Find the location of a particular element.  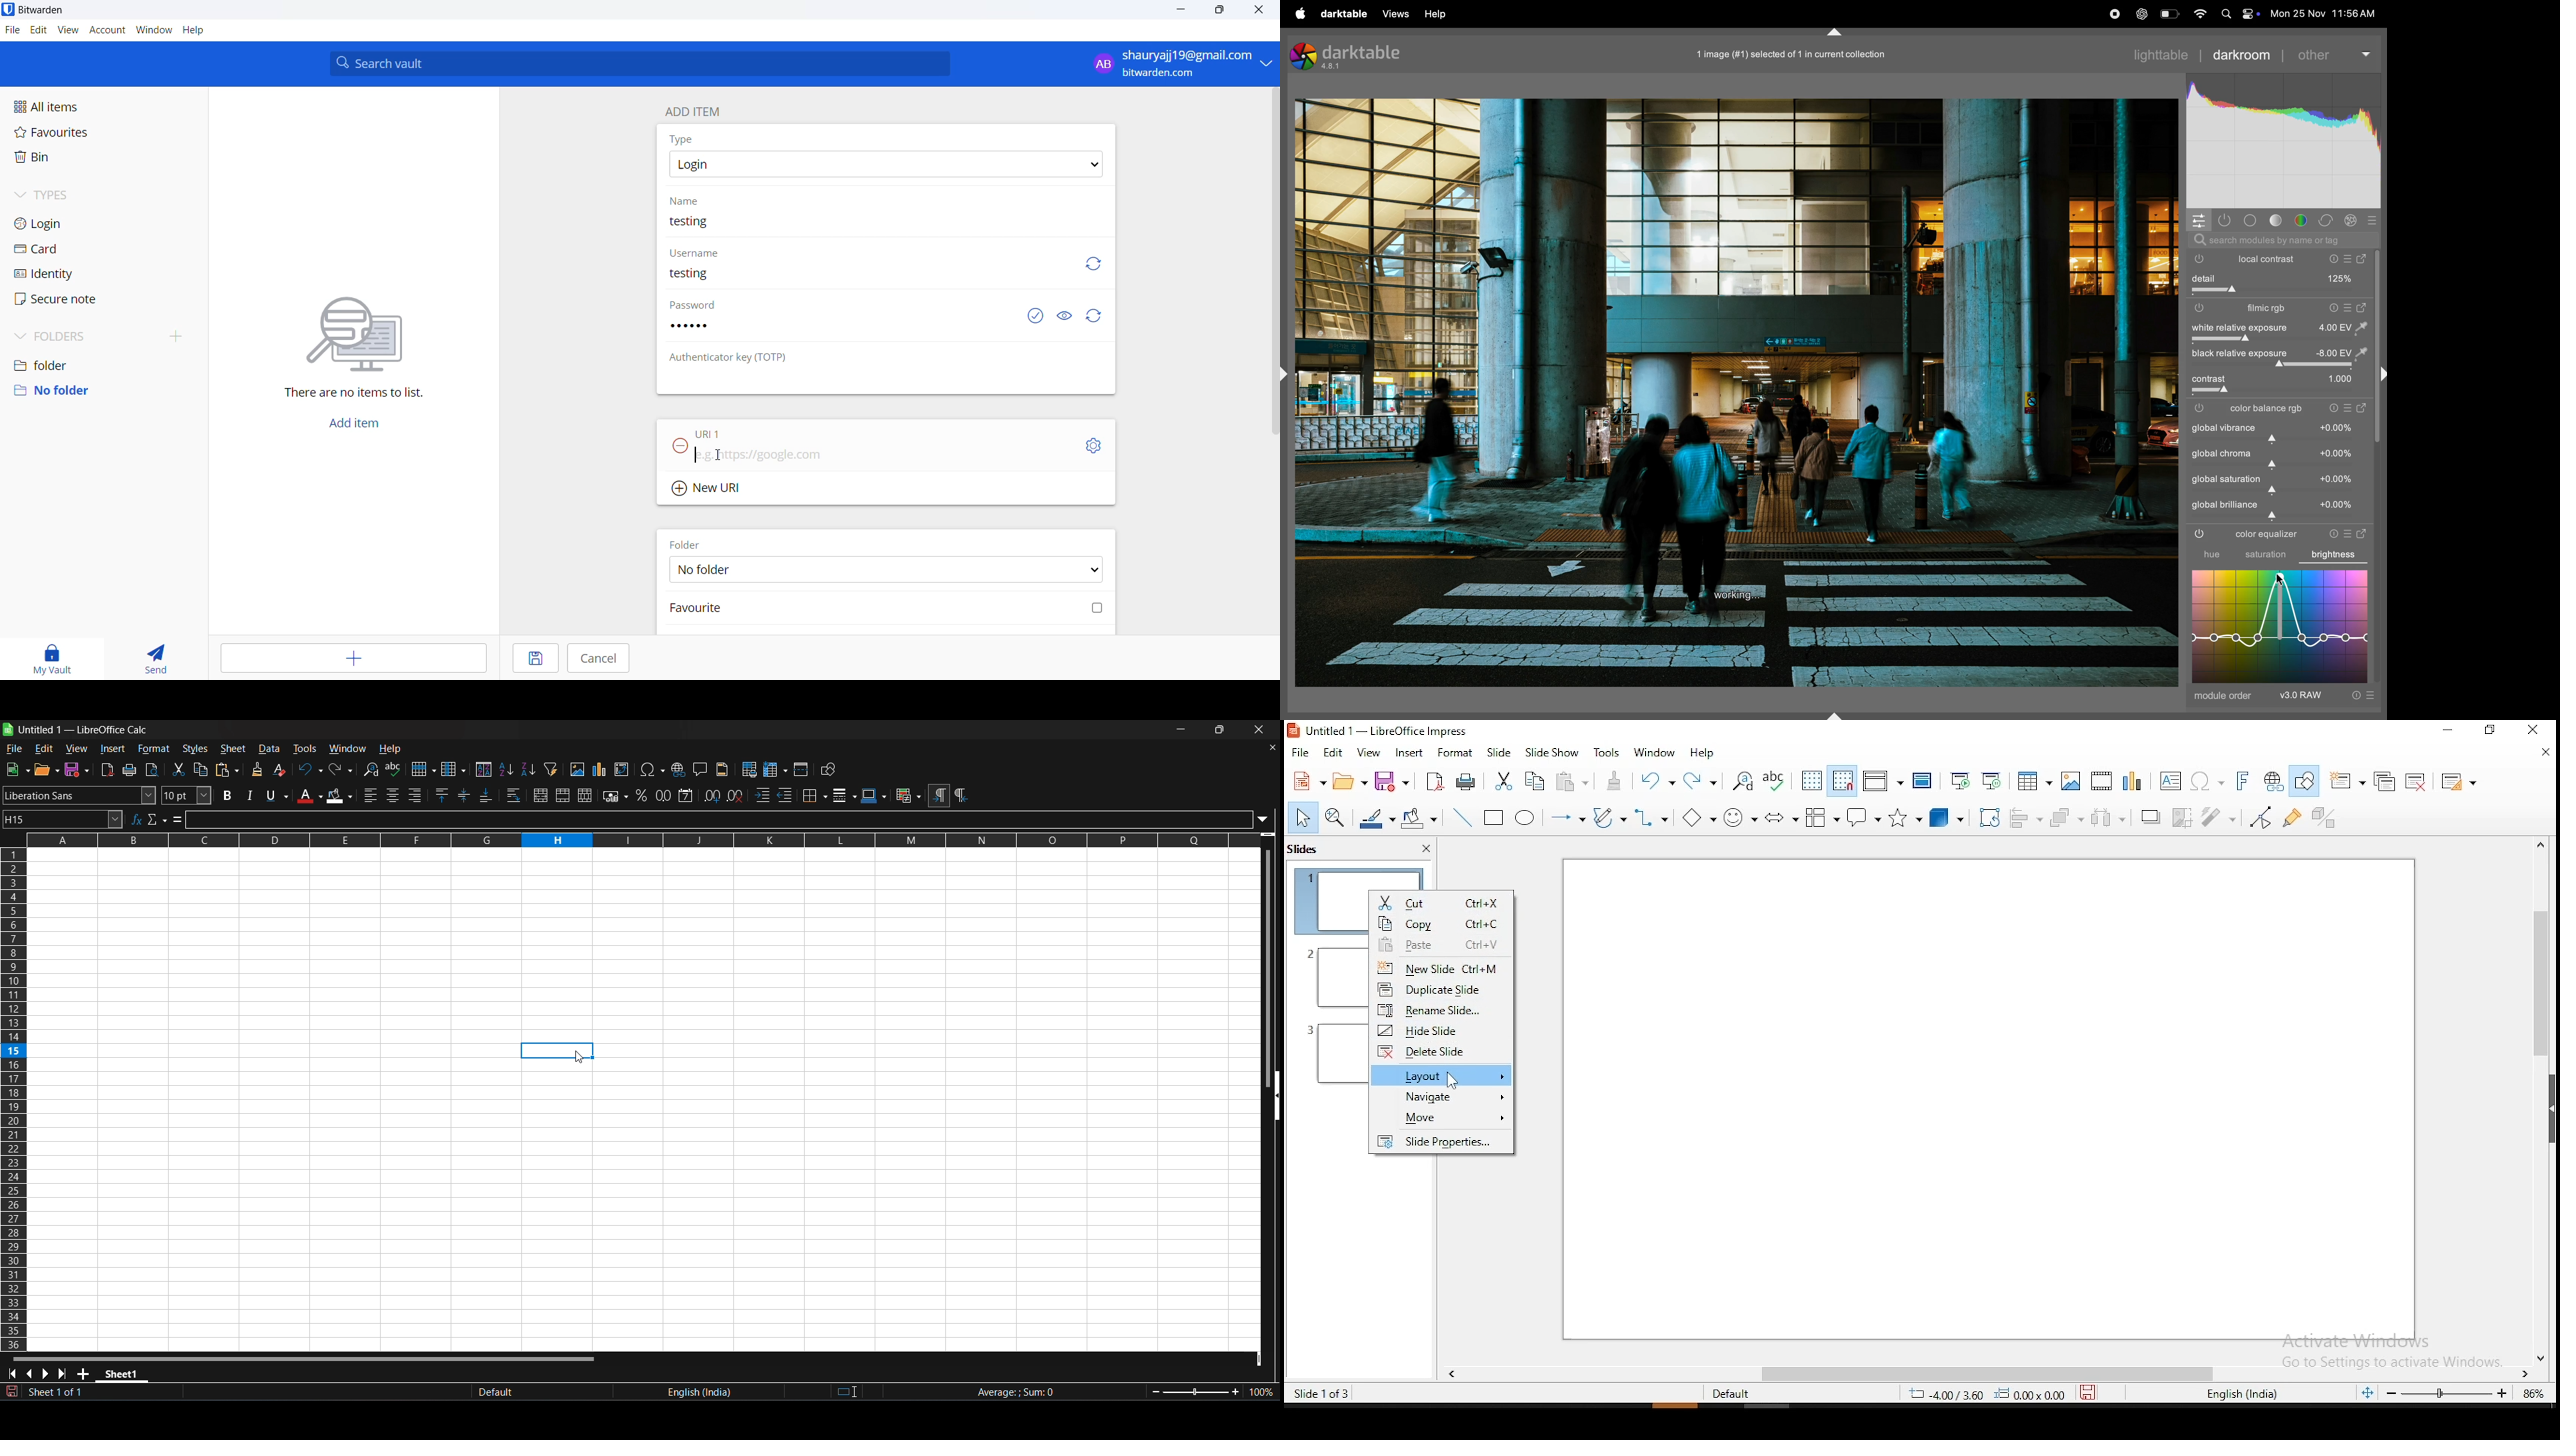

styles is located at coordinates (198, 749).